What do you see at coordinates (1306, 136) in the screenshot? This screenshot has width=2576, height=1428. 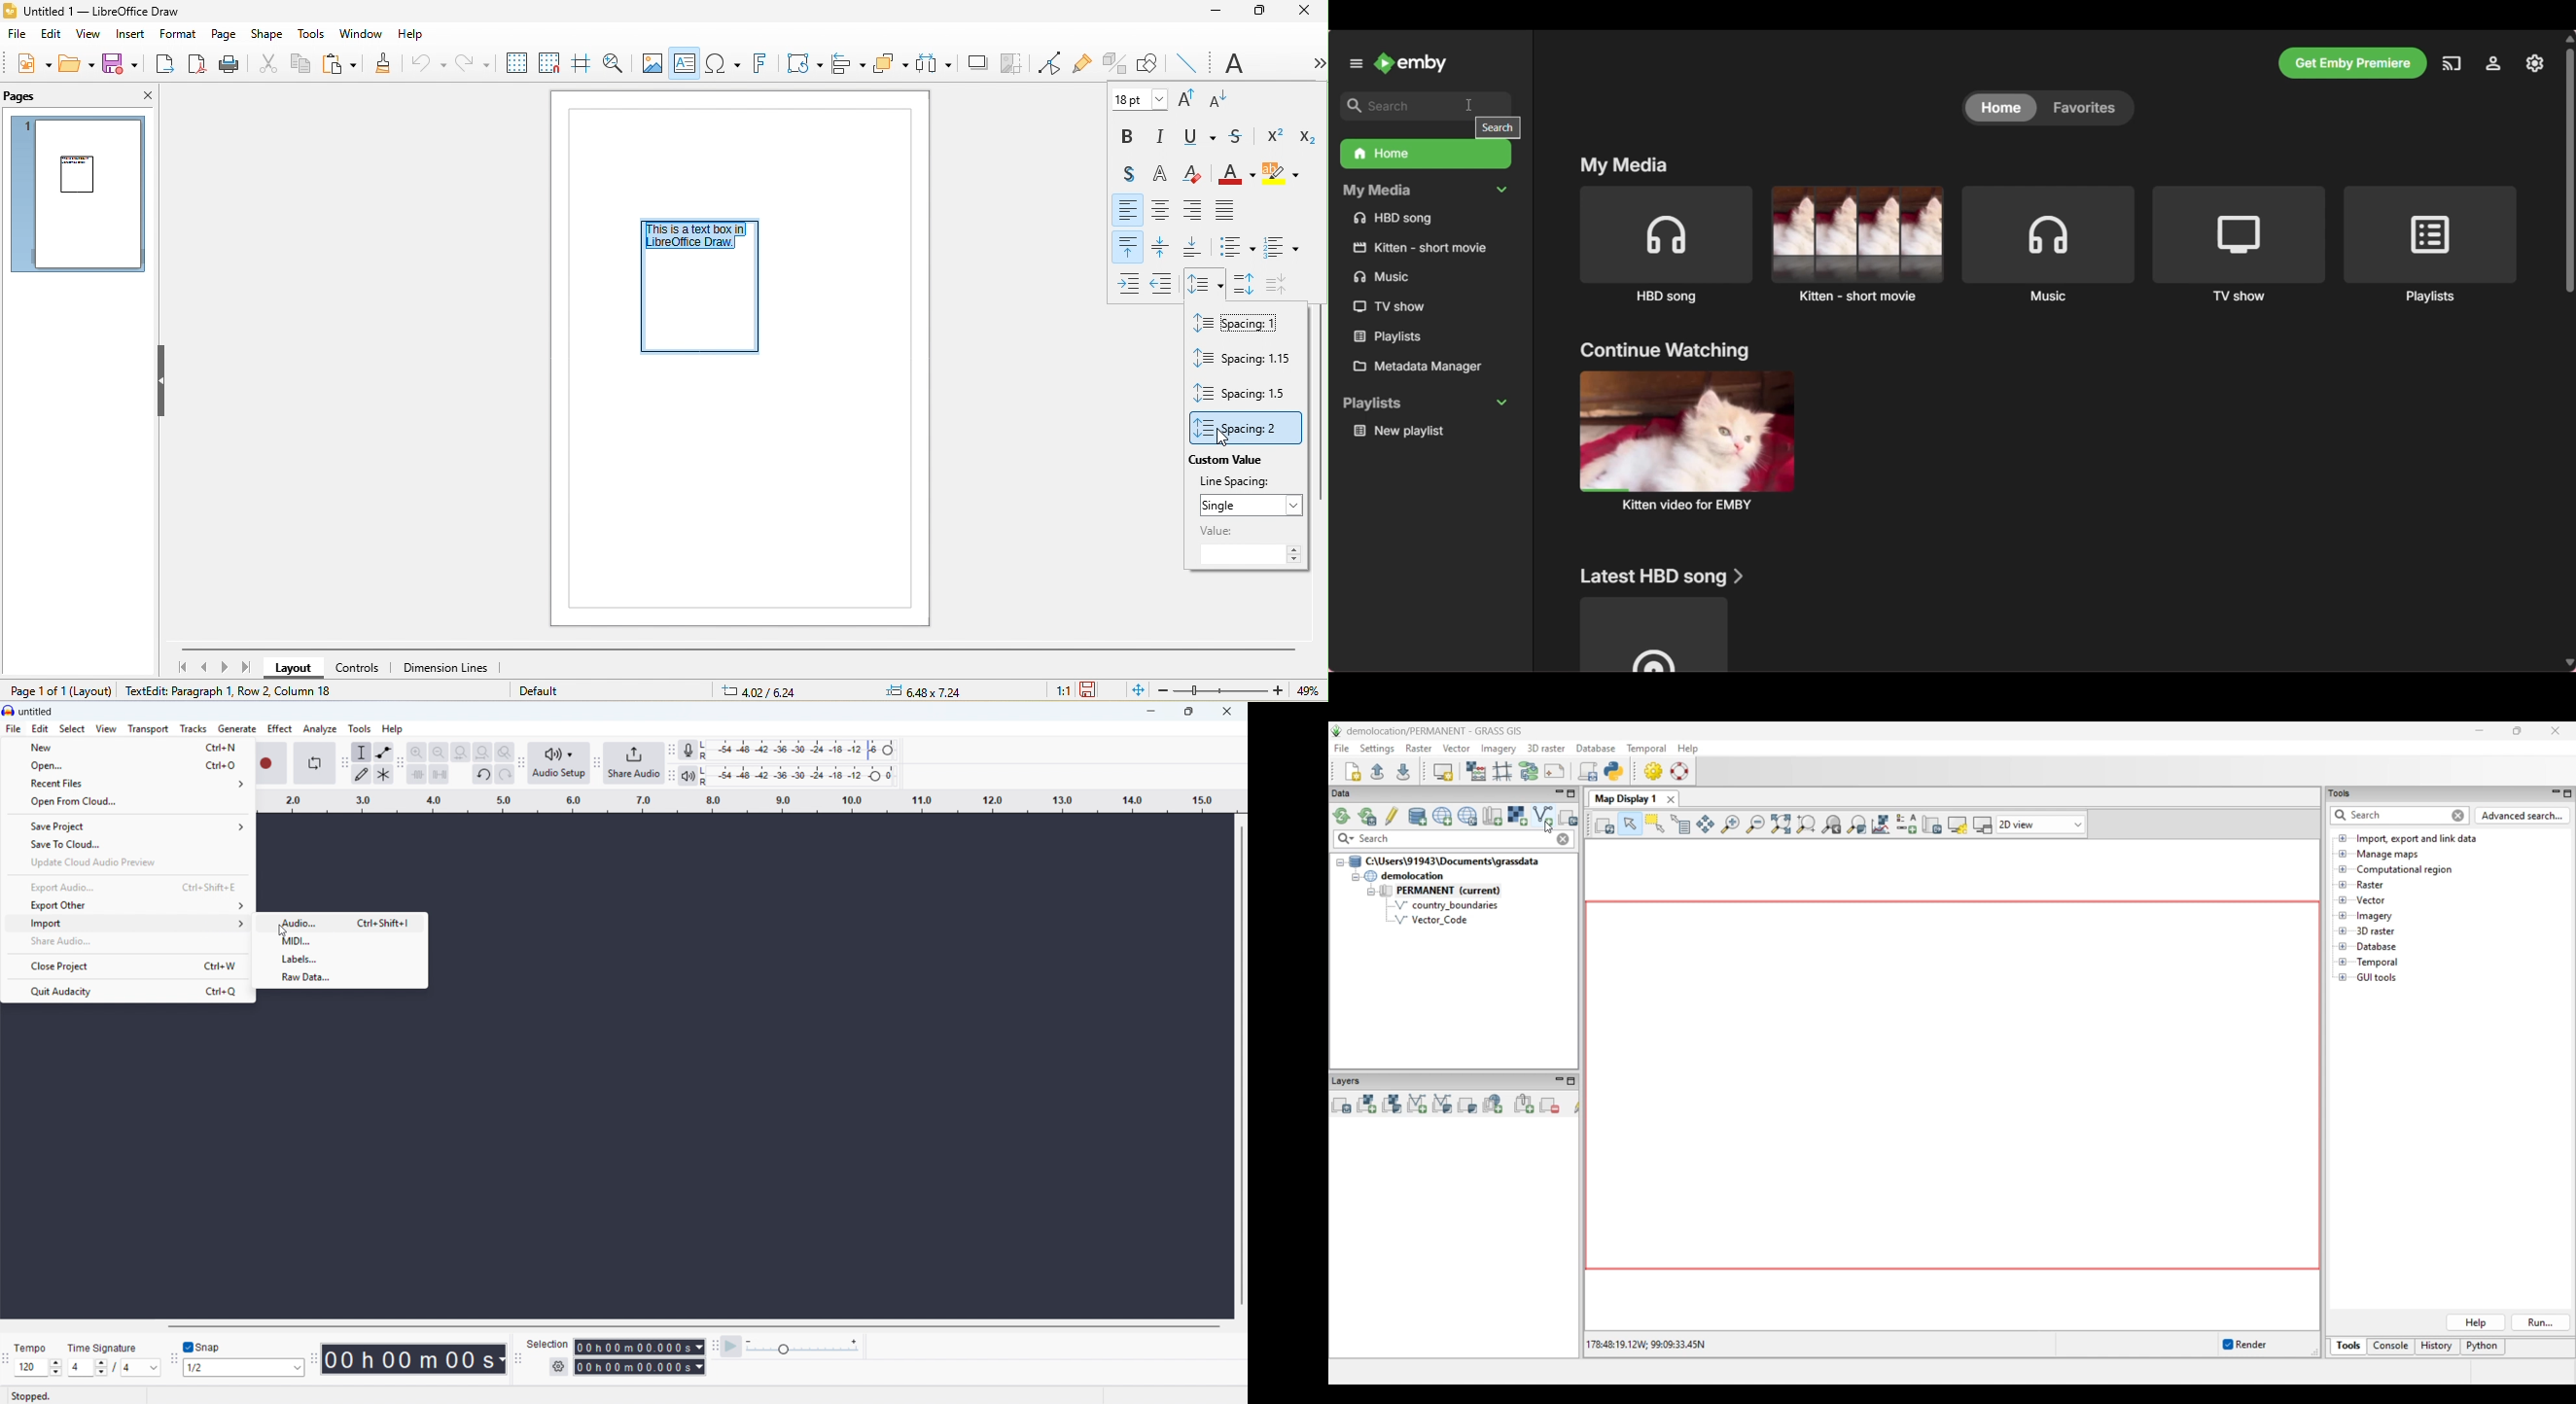 I see `subscript` at bounding box center [1306, 136].